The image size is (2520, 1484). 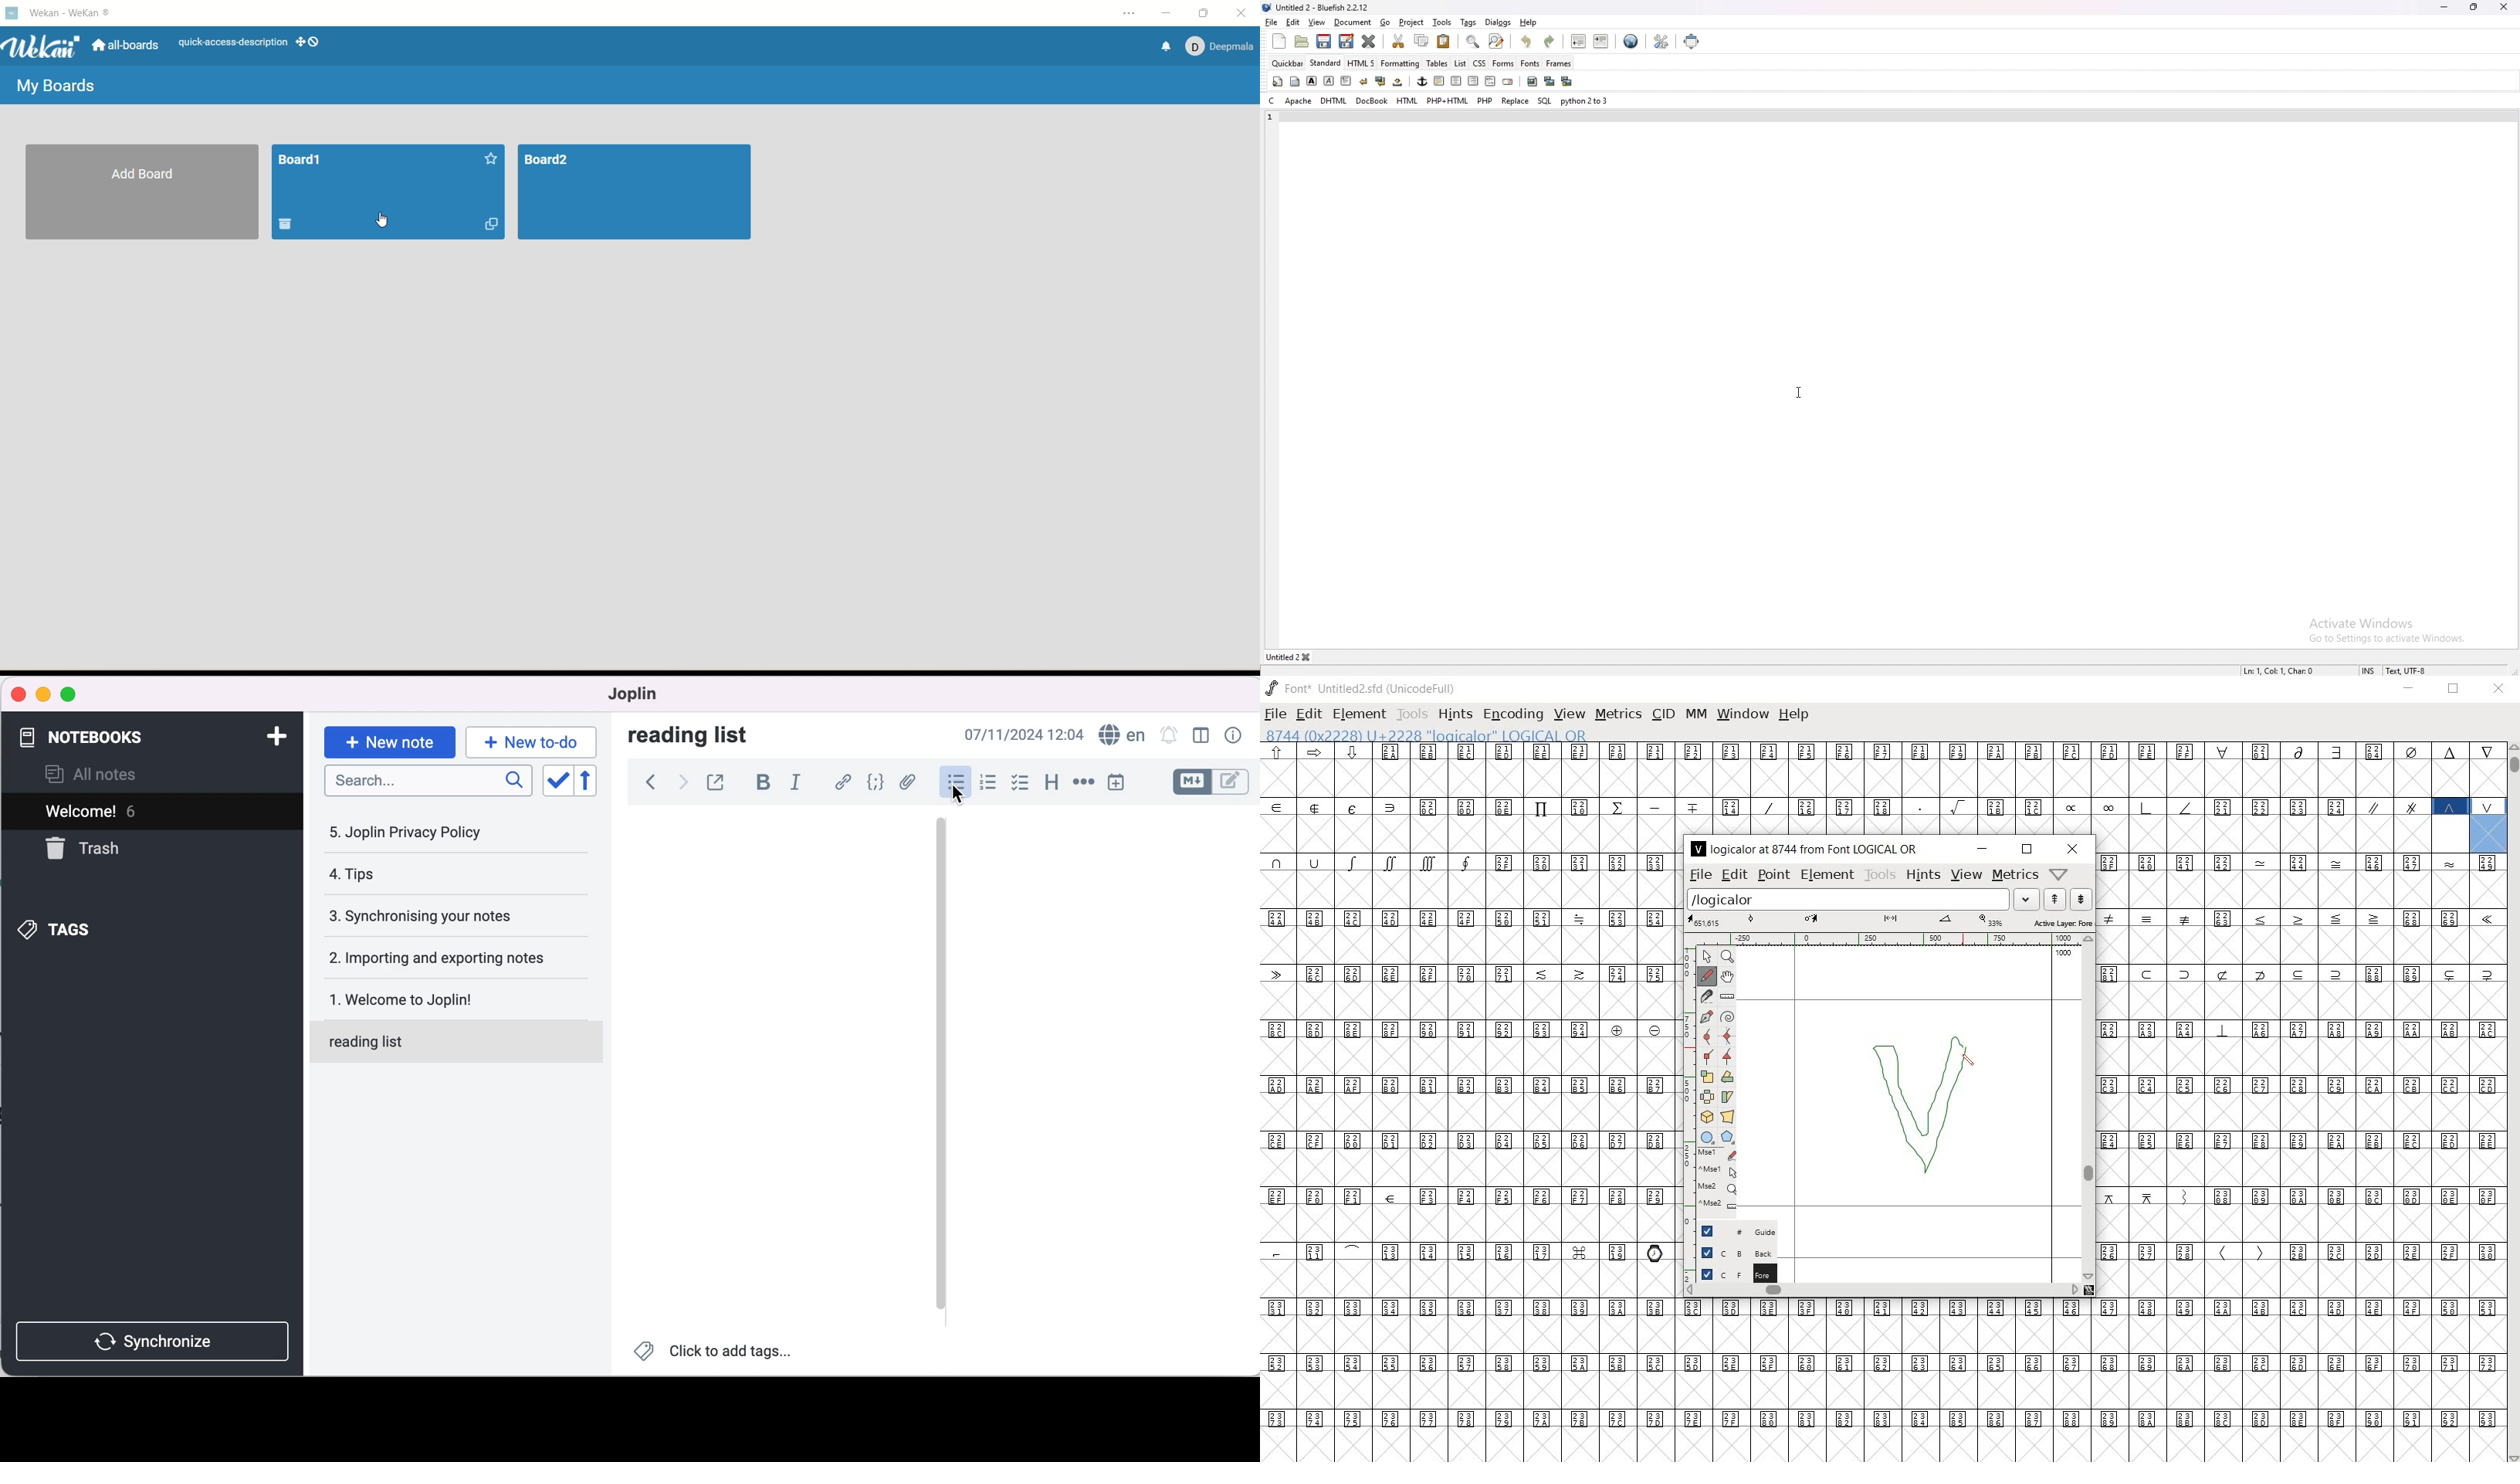 What do you see at coordinates (1244, 12) in the screenshot?
I see `close` at bounding box center [1244, 12].